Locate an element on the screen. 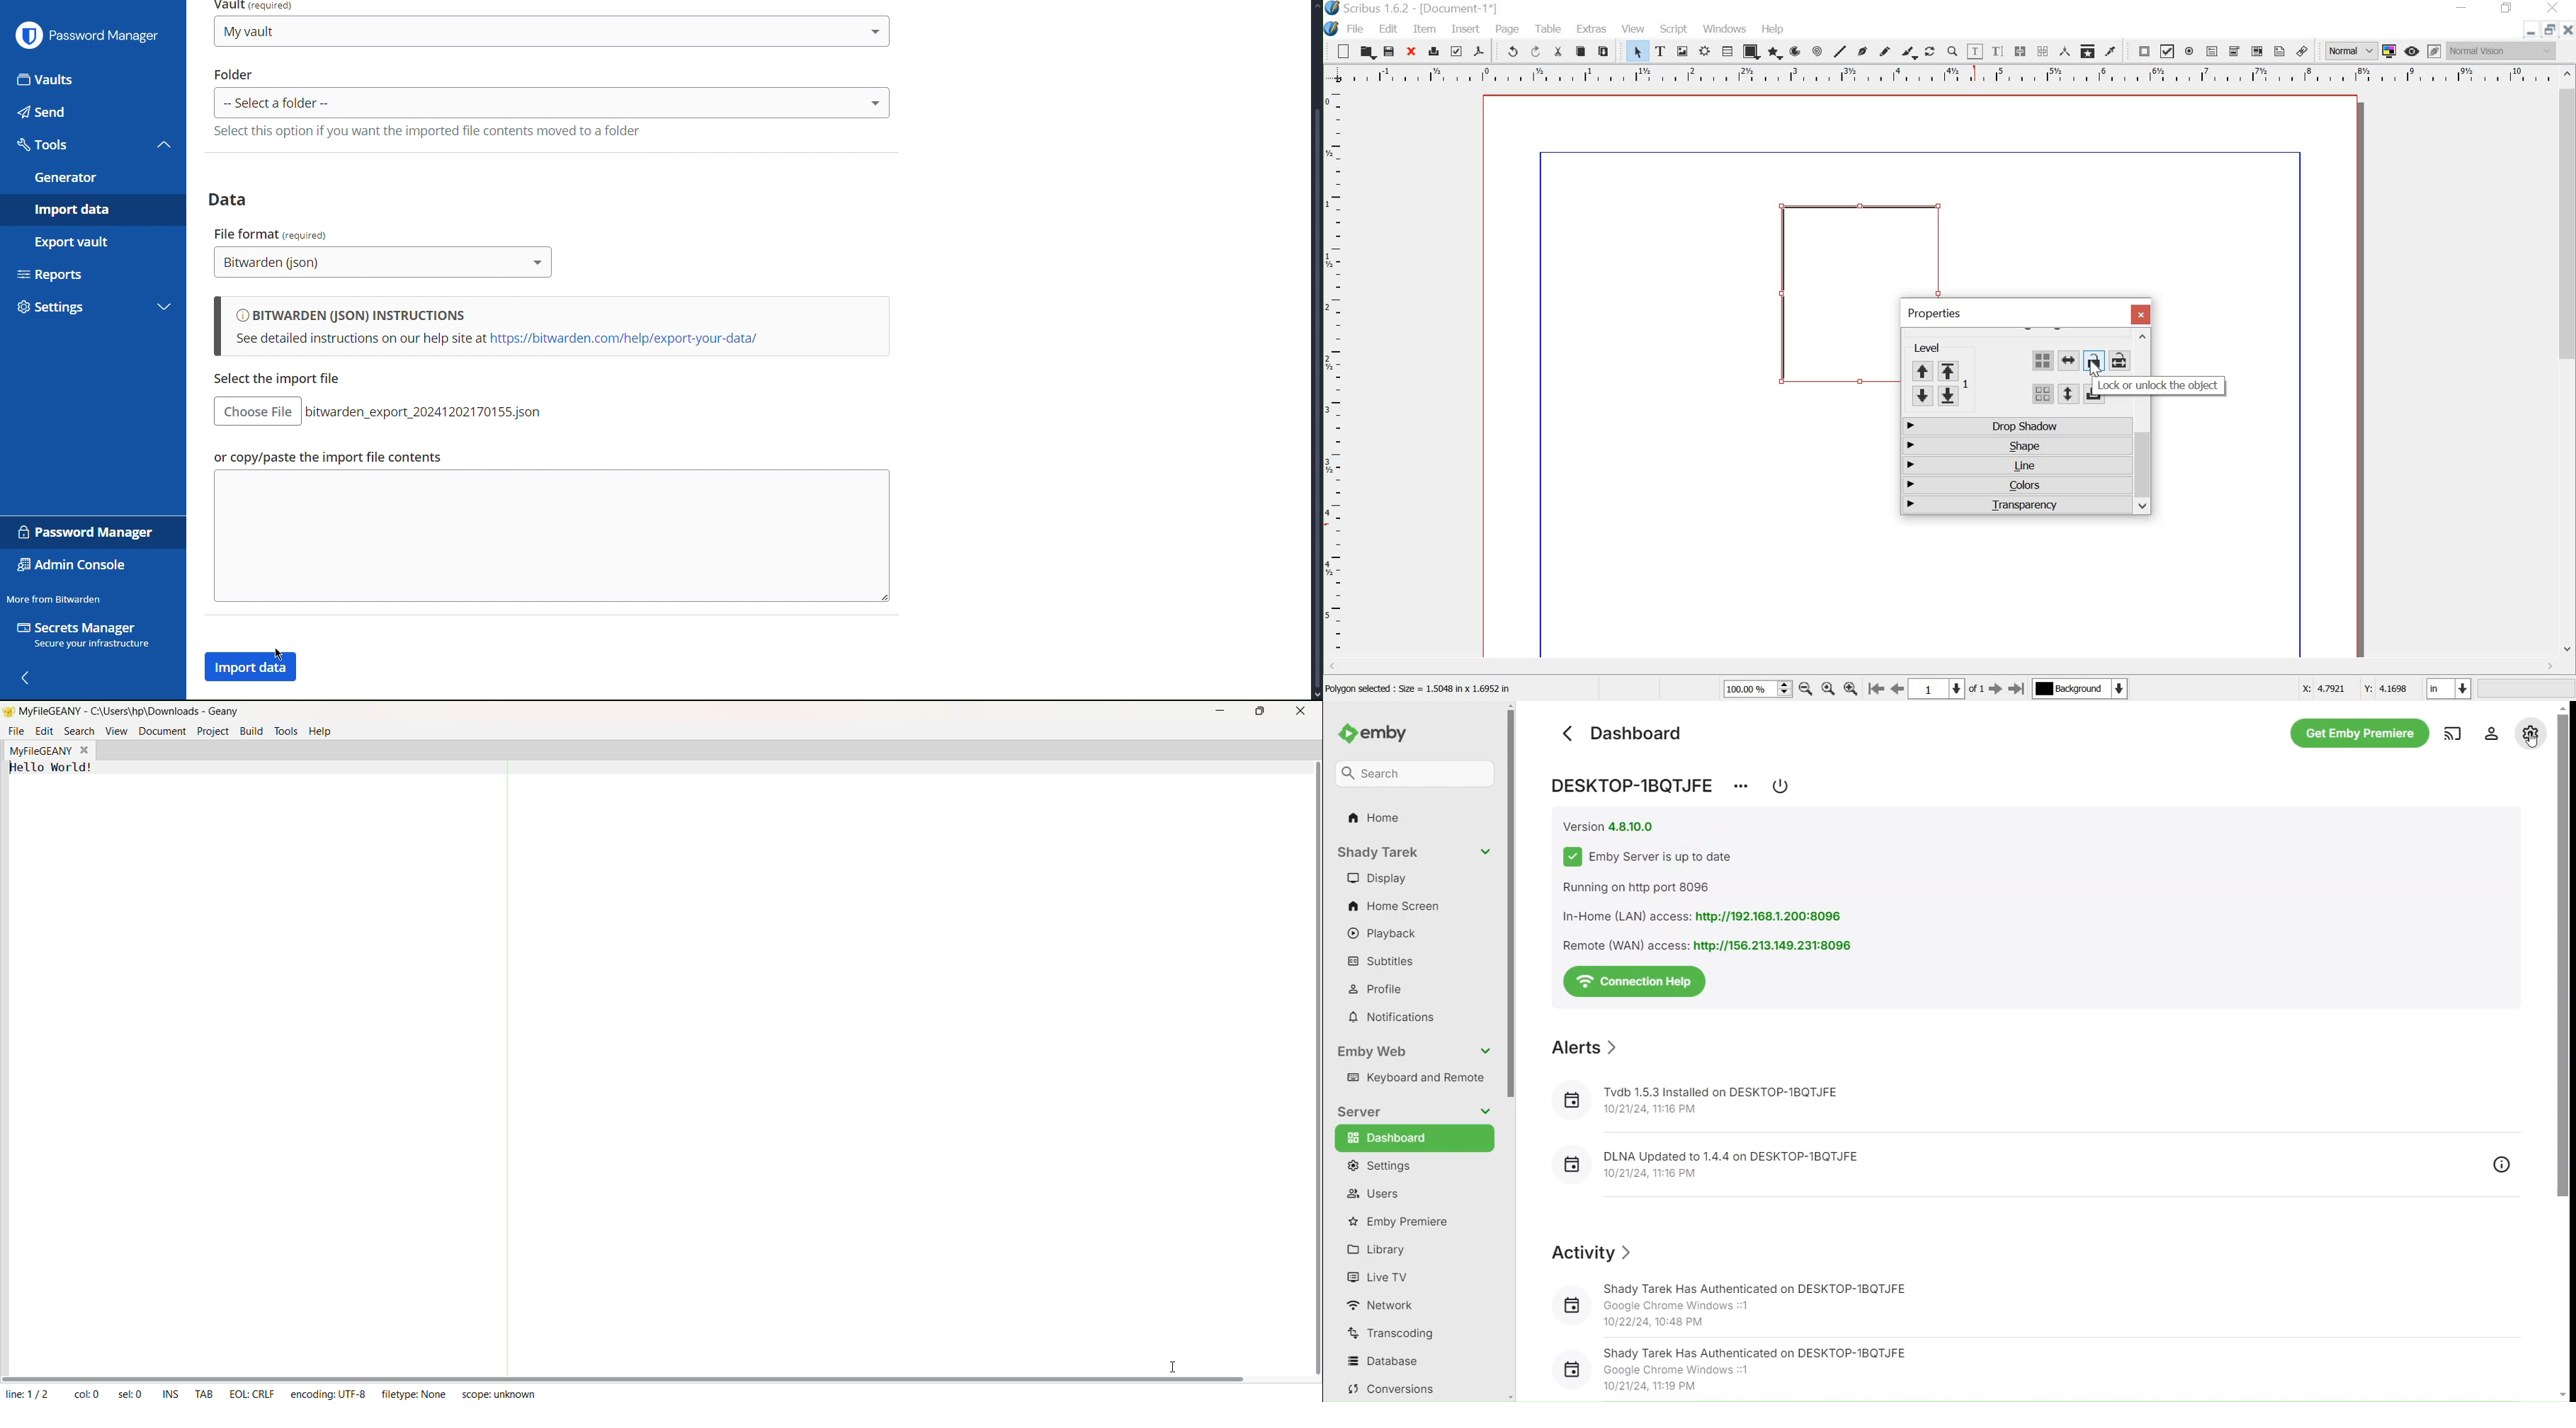  flip horizontally is located at coordinates (2069, 362).